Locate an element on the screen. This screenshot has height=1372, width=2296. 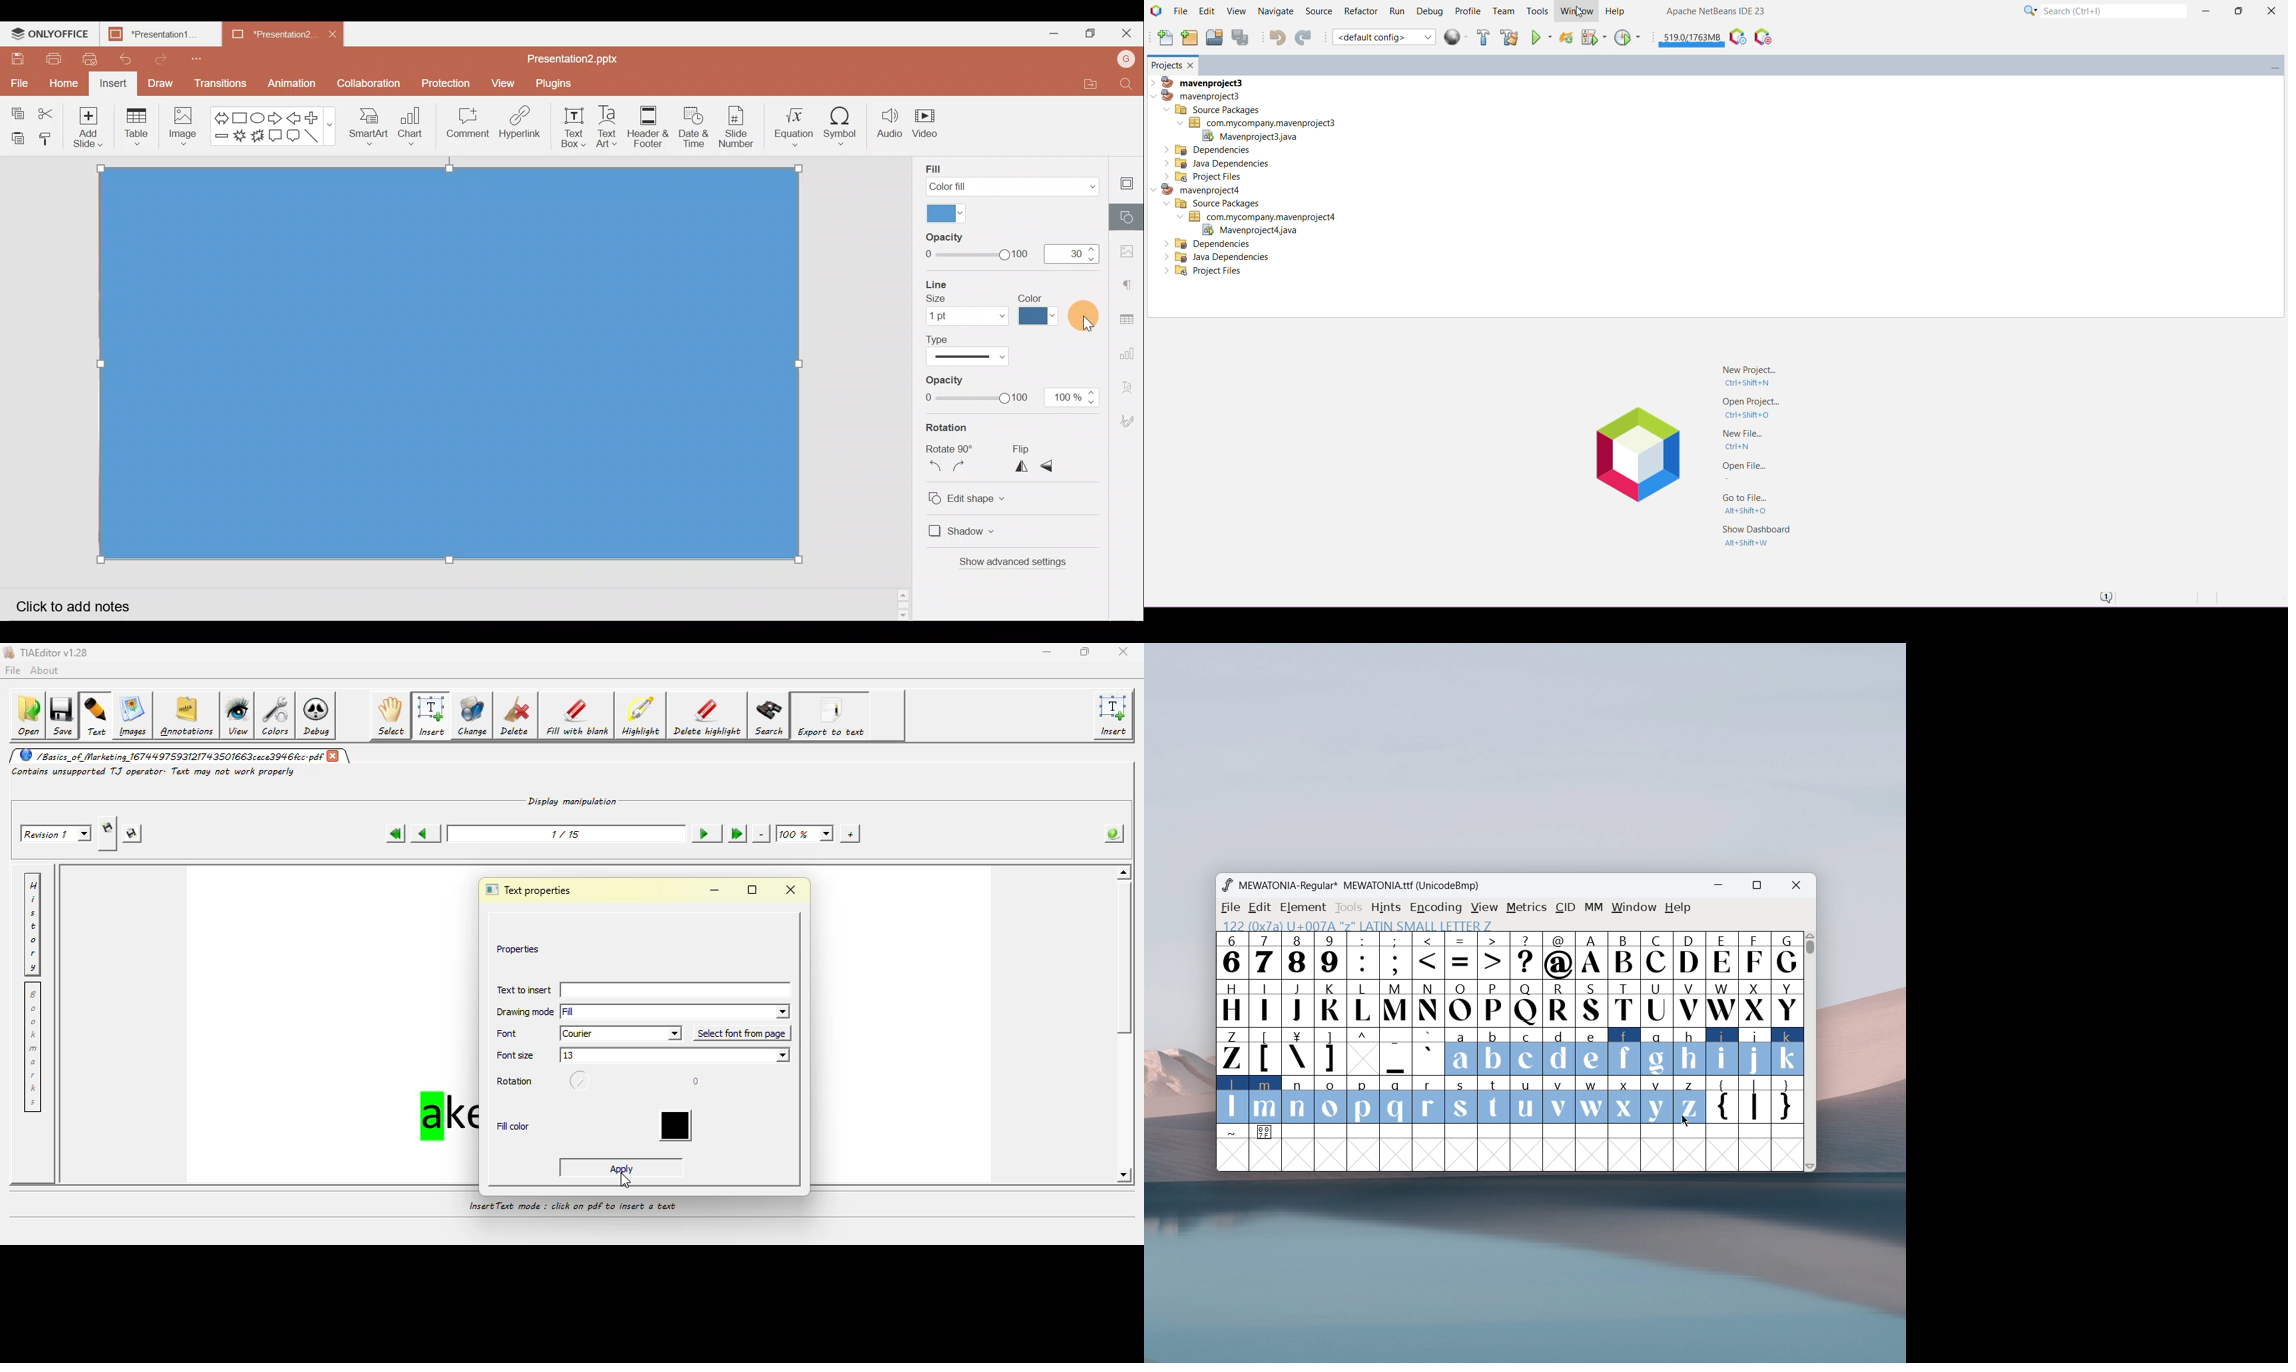
Line color is located at coordinates (1041, 309).